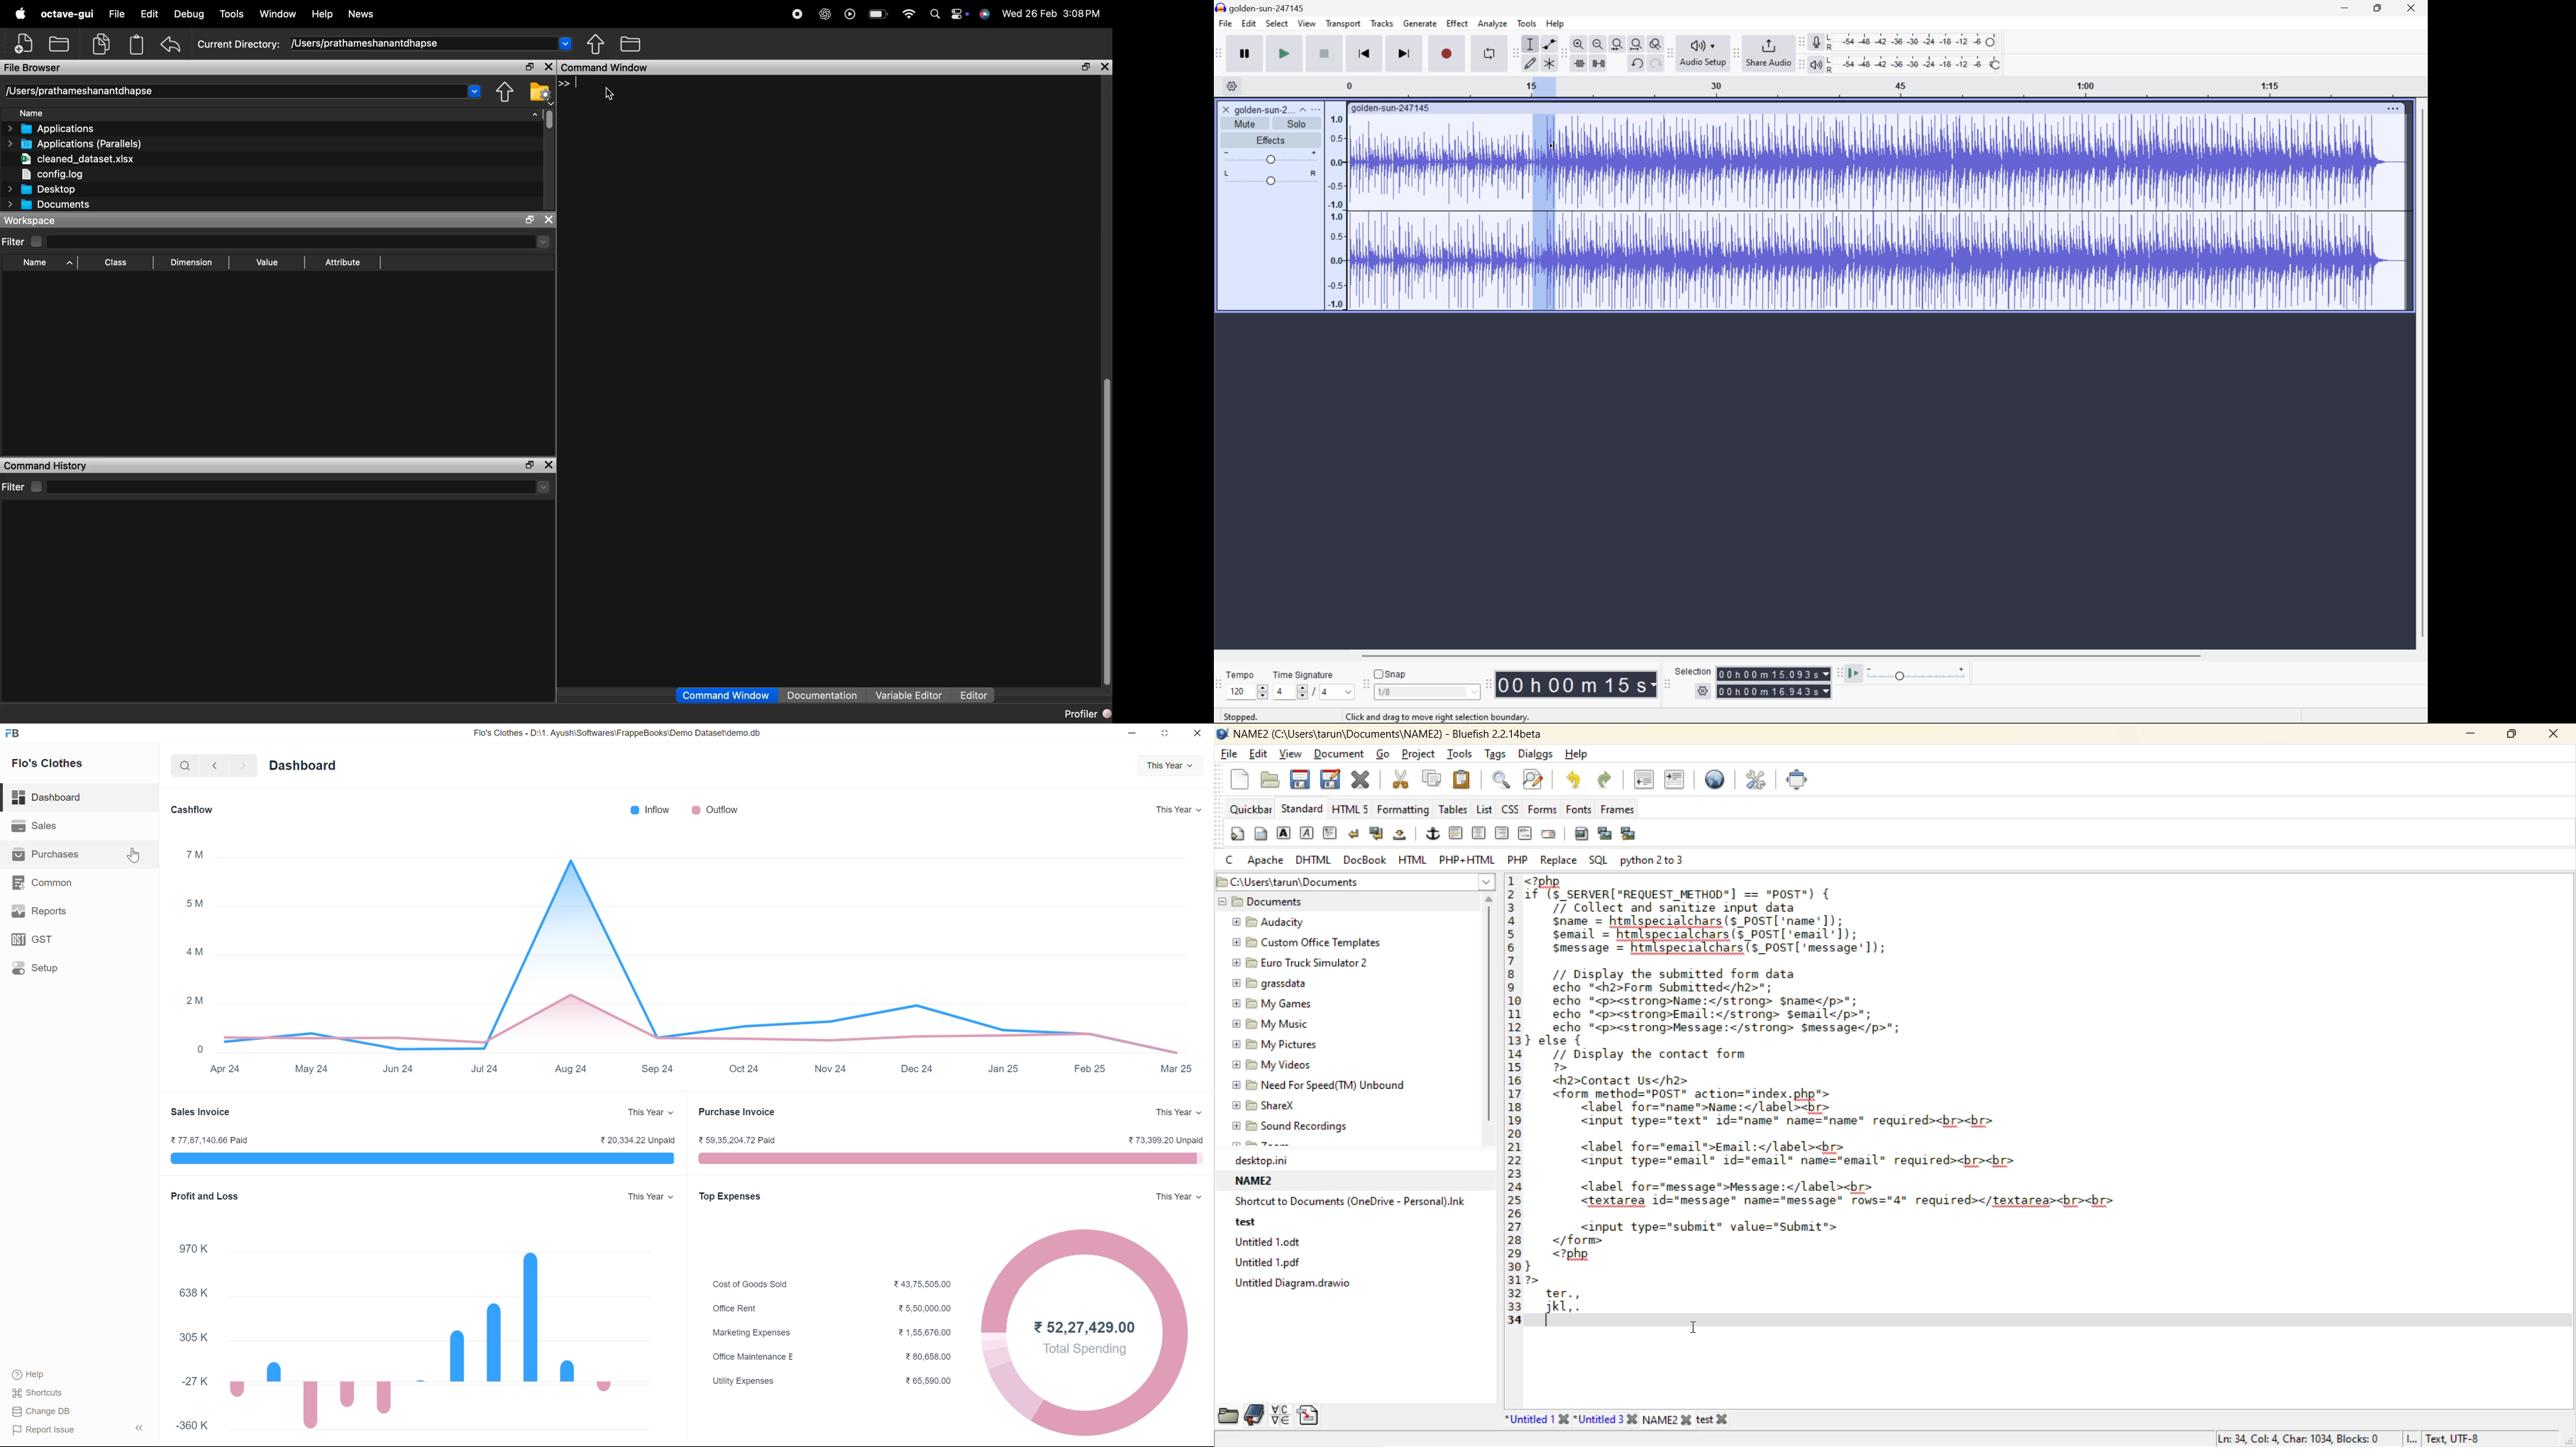 This screenshot has width=2576, height=1456. Describe the element at coordinates (1255, 1415) in the screenshot. I see `bookmarks` at that location.